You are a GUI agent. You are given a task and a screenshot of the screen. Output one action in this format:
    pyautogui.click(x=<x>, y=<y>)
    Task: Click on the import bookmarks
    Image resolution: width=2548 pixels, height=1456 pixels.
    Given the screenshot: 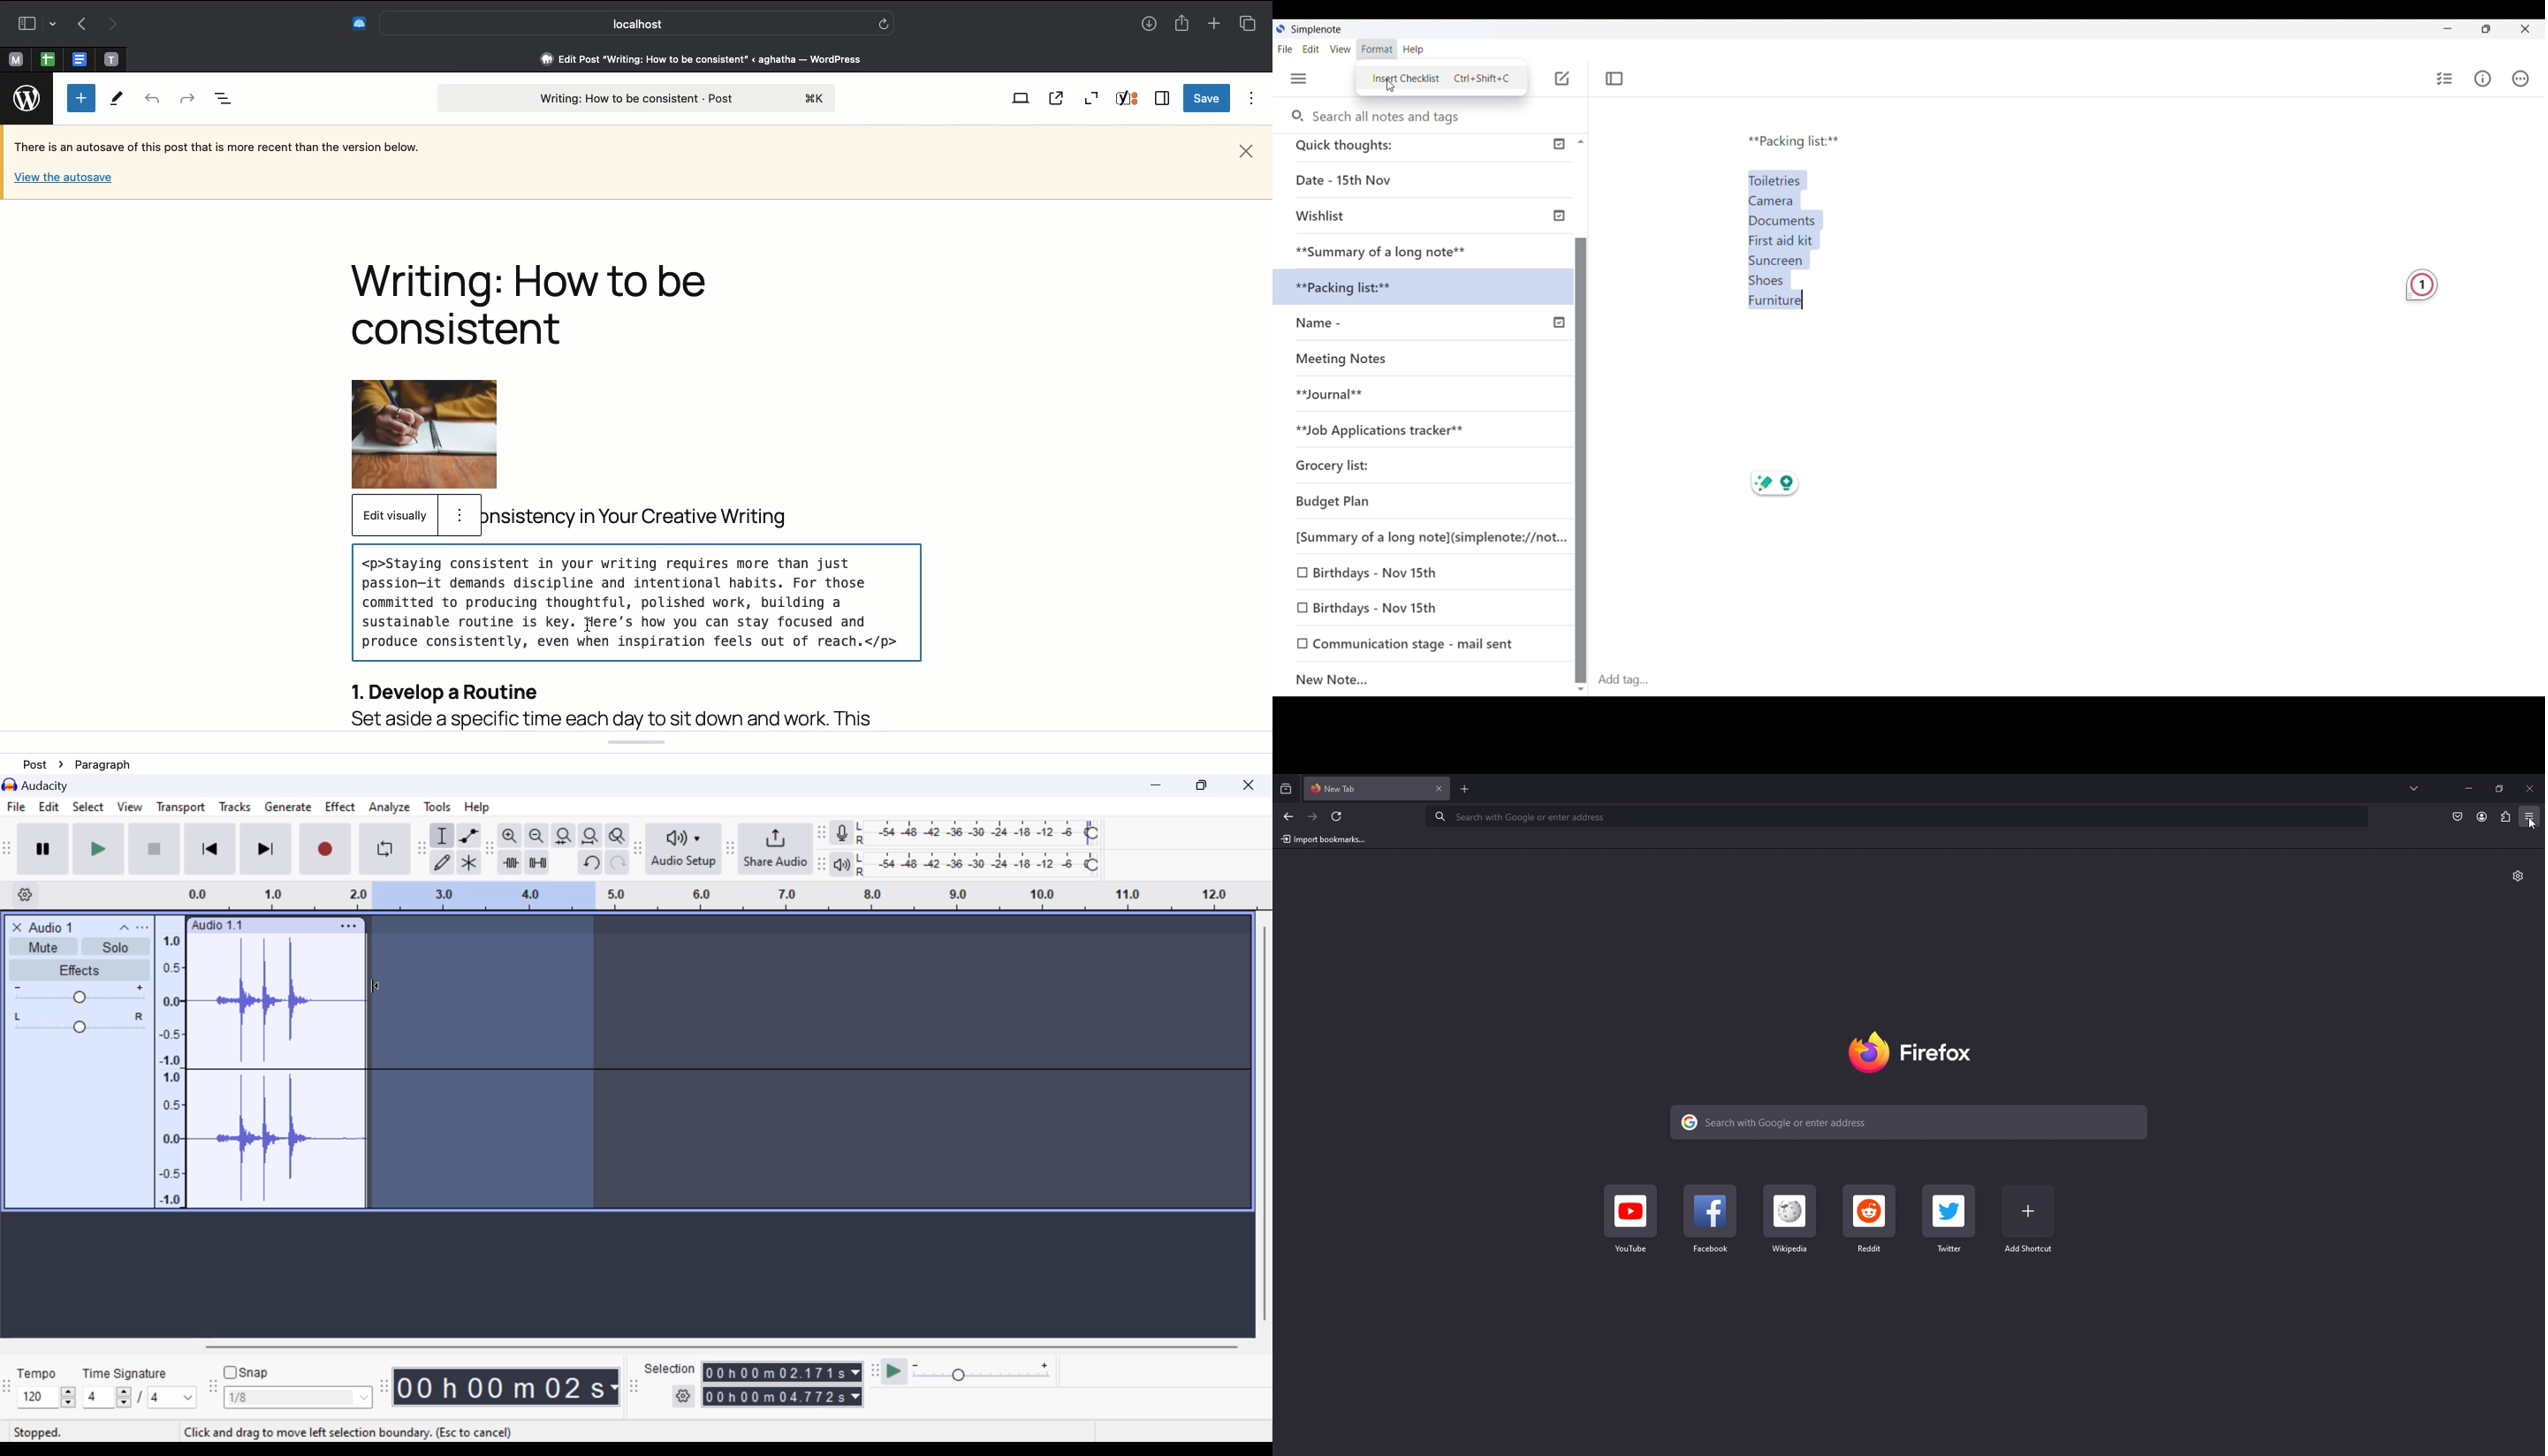 What is the action you would take?
    pyautogui.click(x=1326, y=838)
    